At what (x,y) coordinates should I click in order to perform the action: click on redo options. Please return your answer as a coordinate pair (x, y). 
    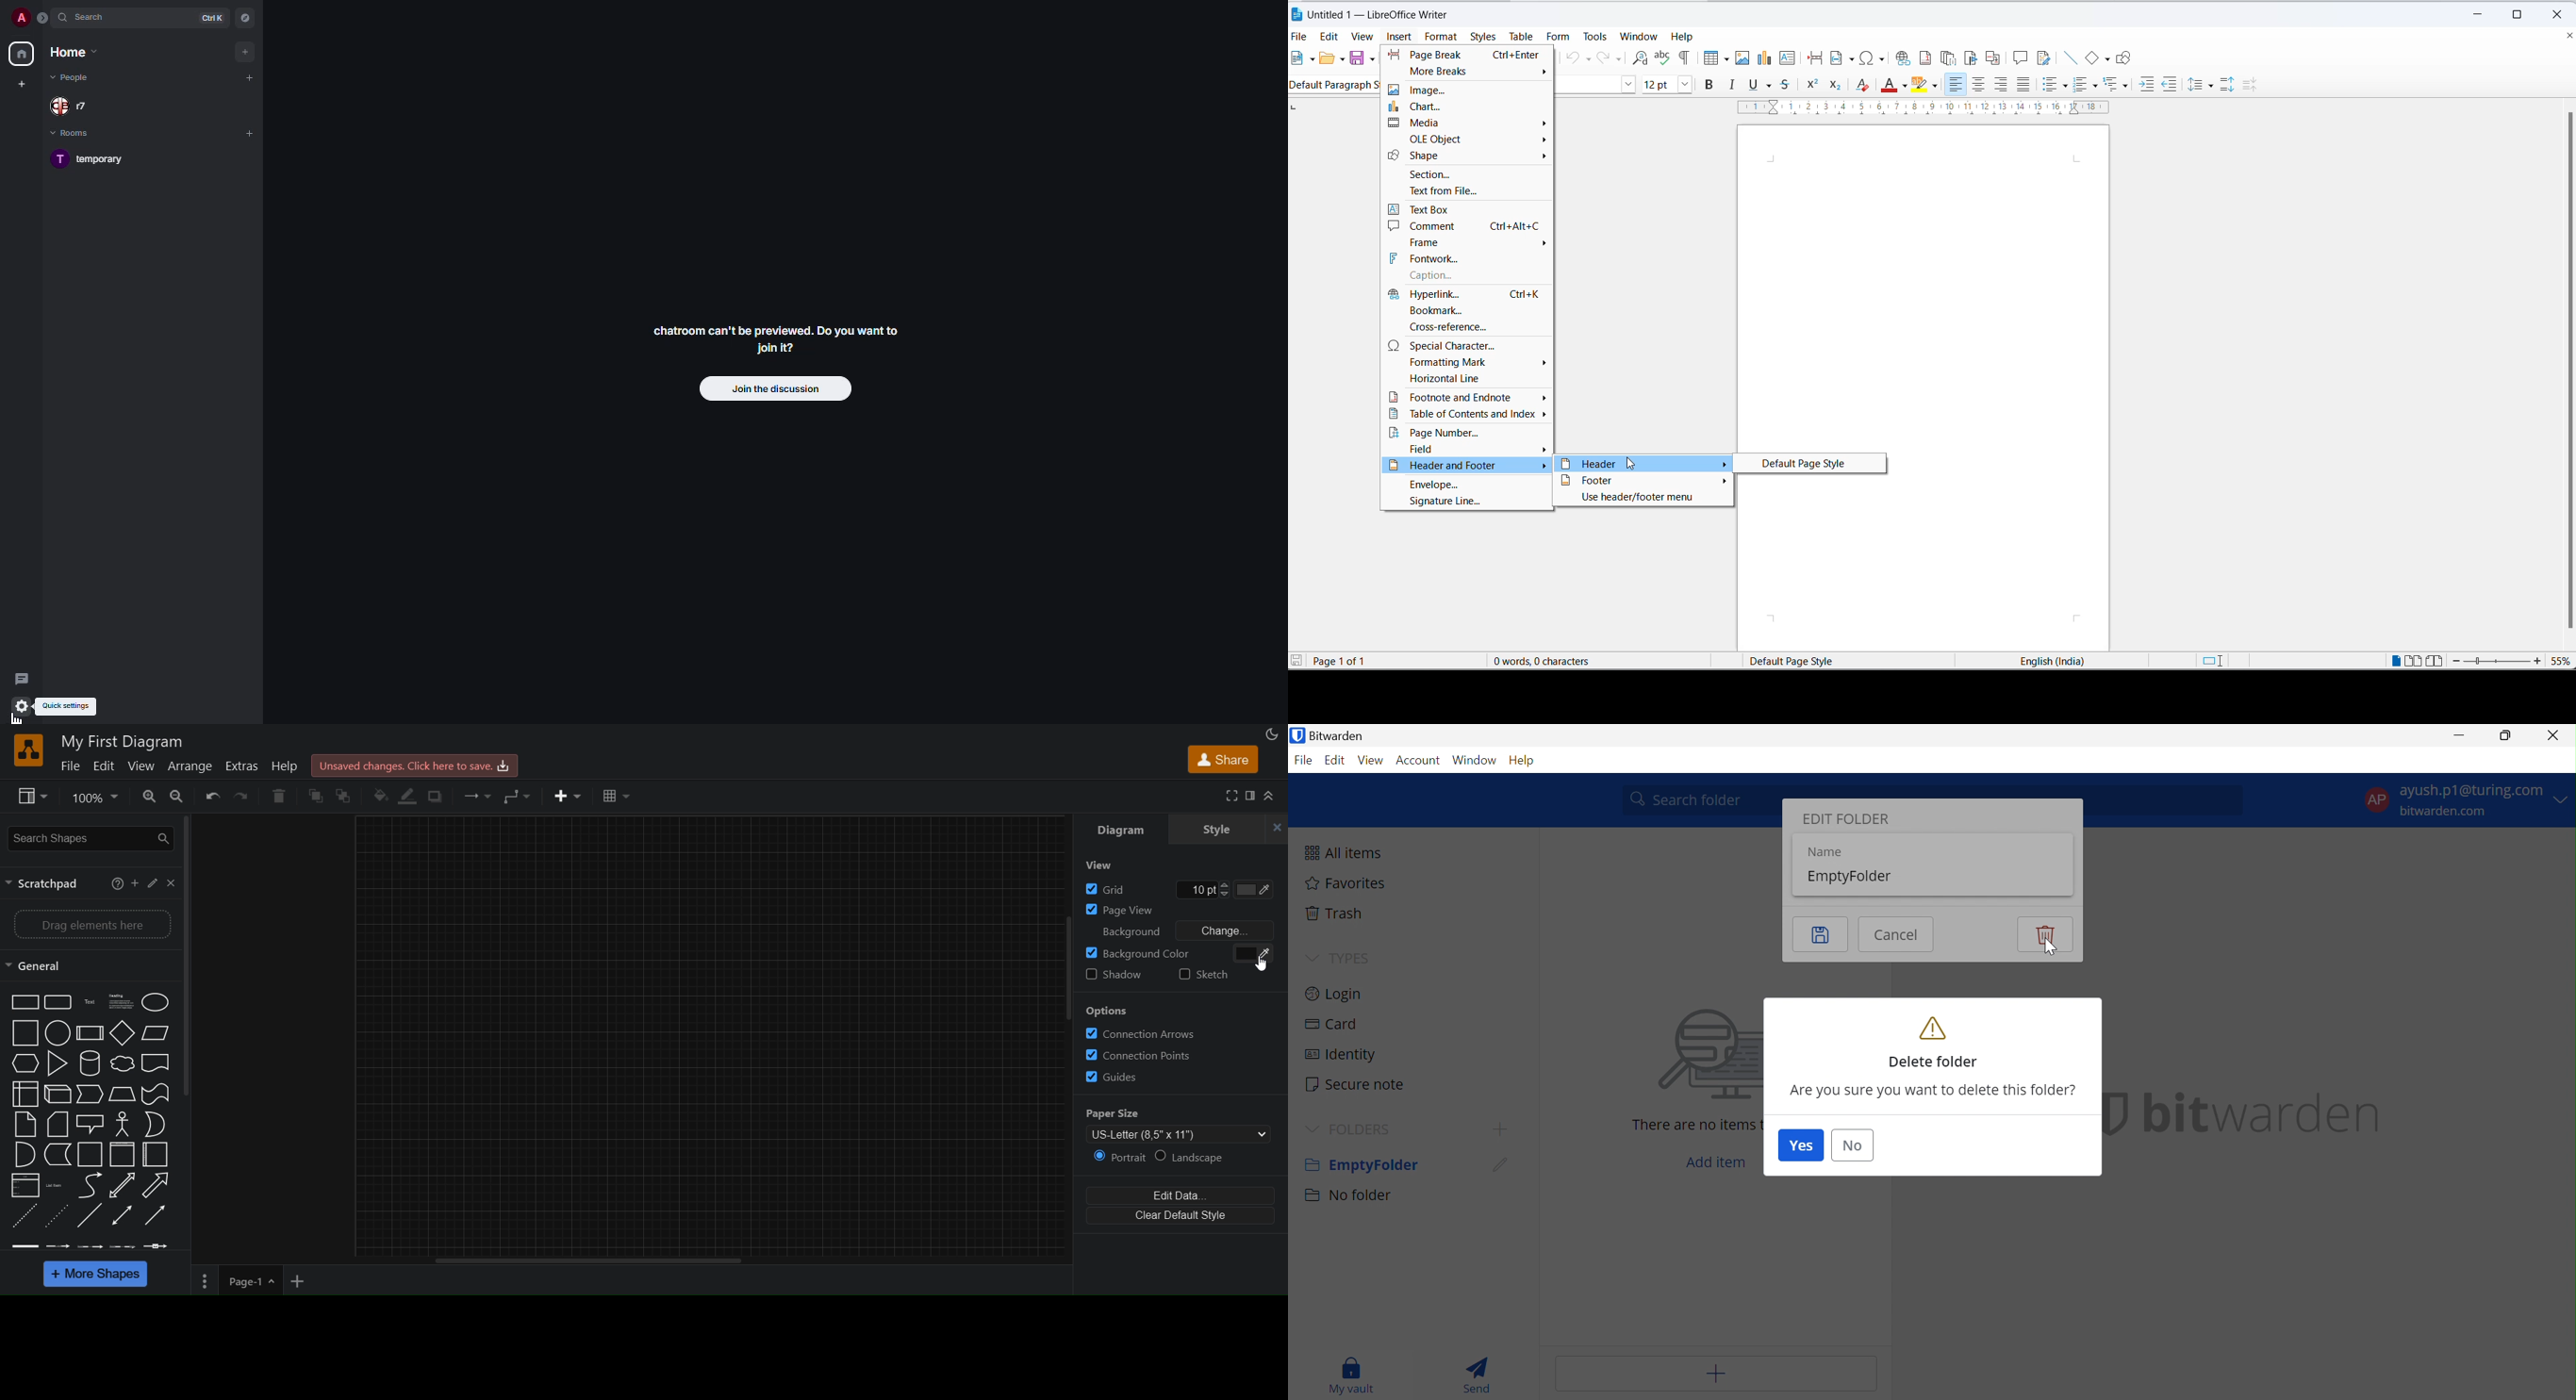
    Looking at the image, I should click on (1619, 58).